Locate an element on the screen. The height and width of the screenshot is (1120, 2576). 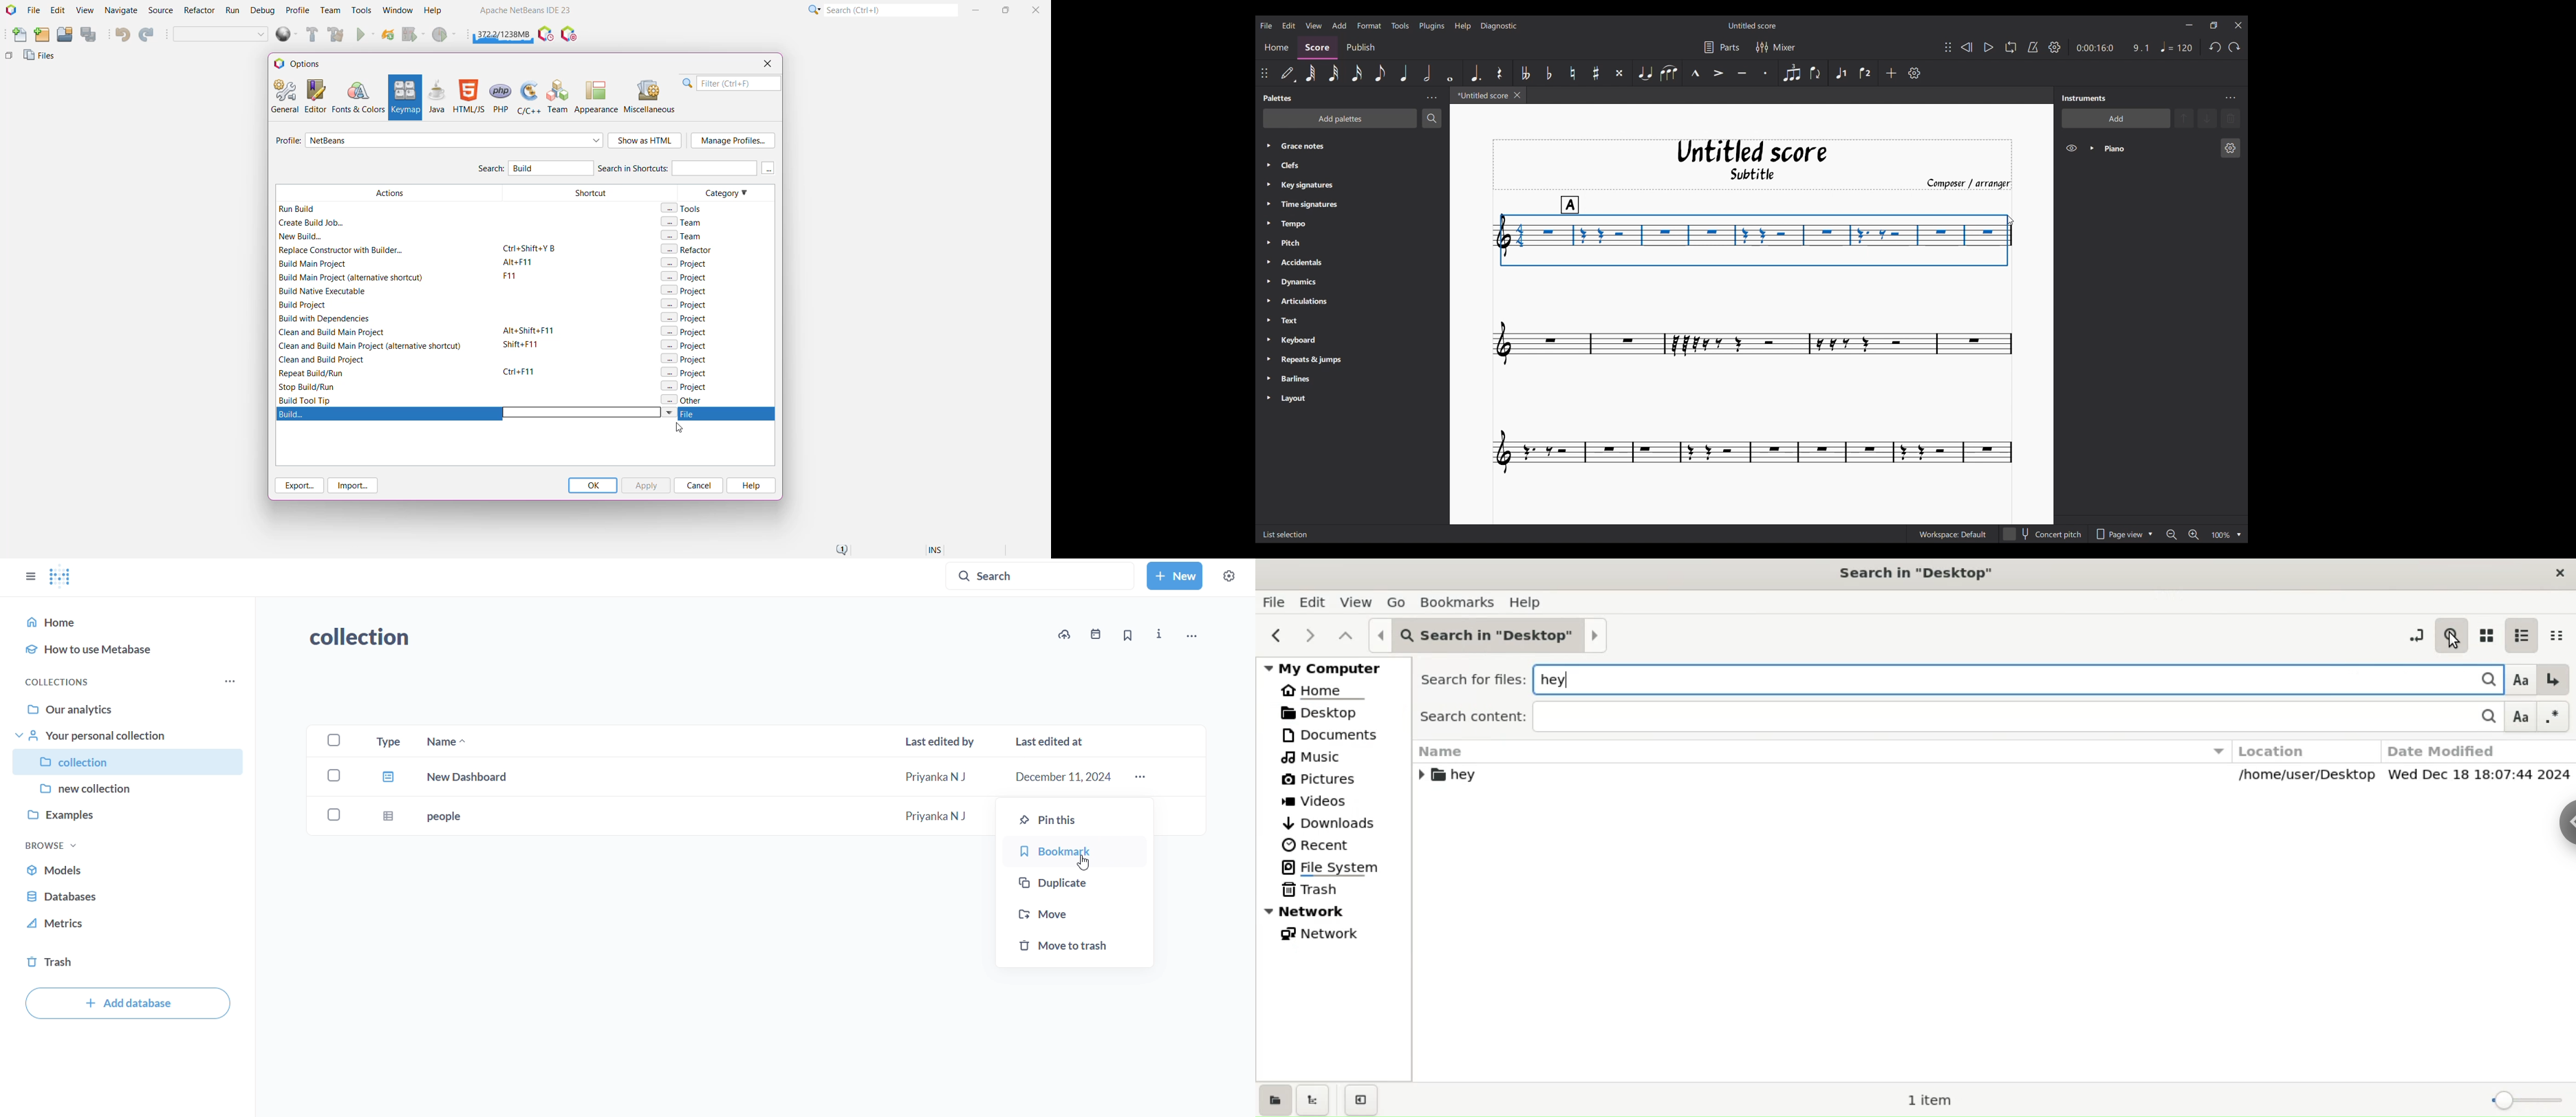
Minimize is located at coordinates (977, 10).